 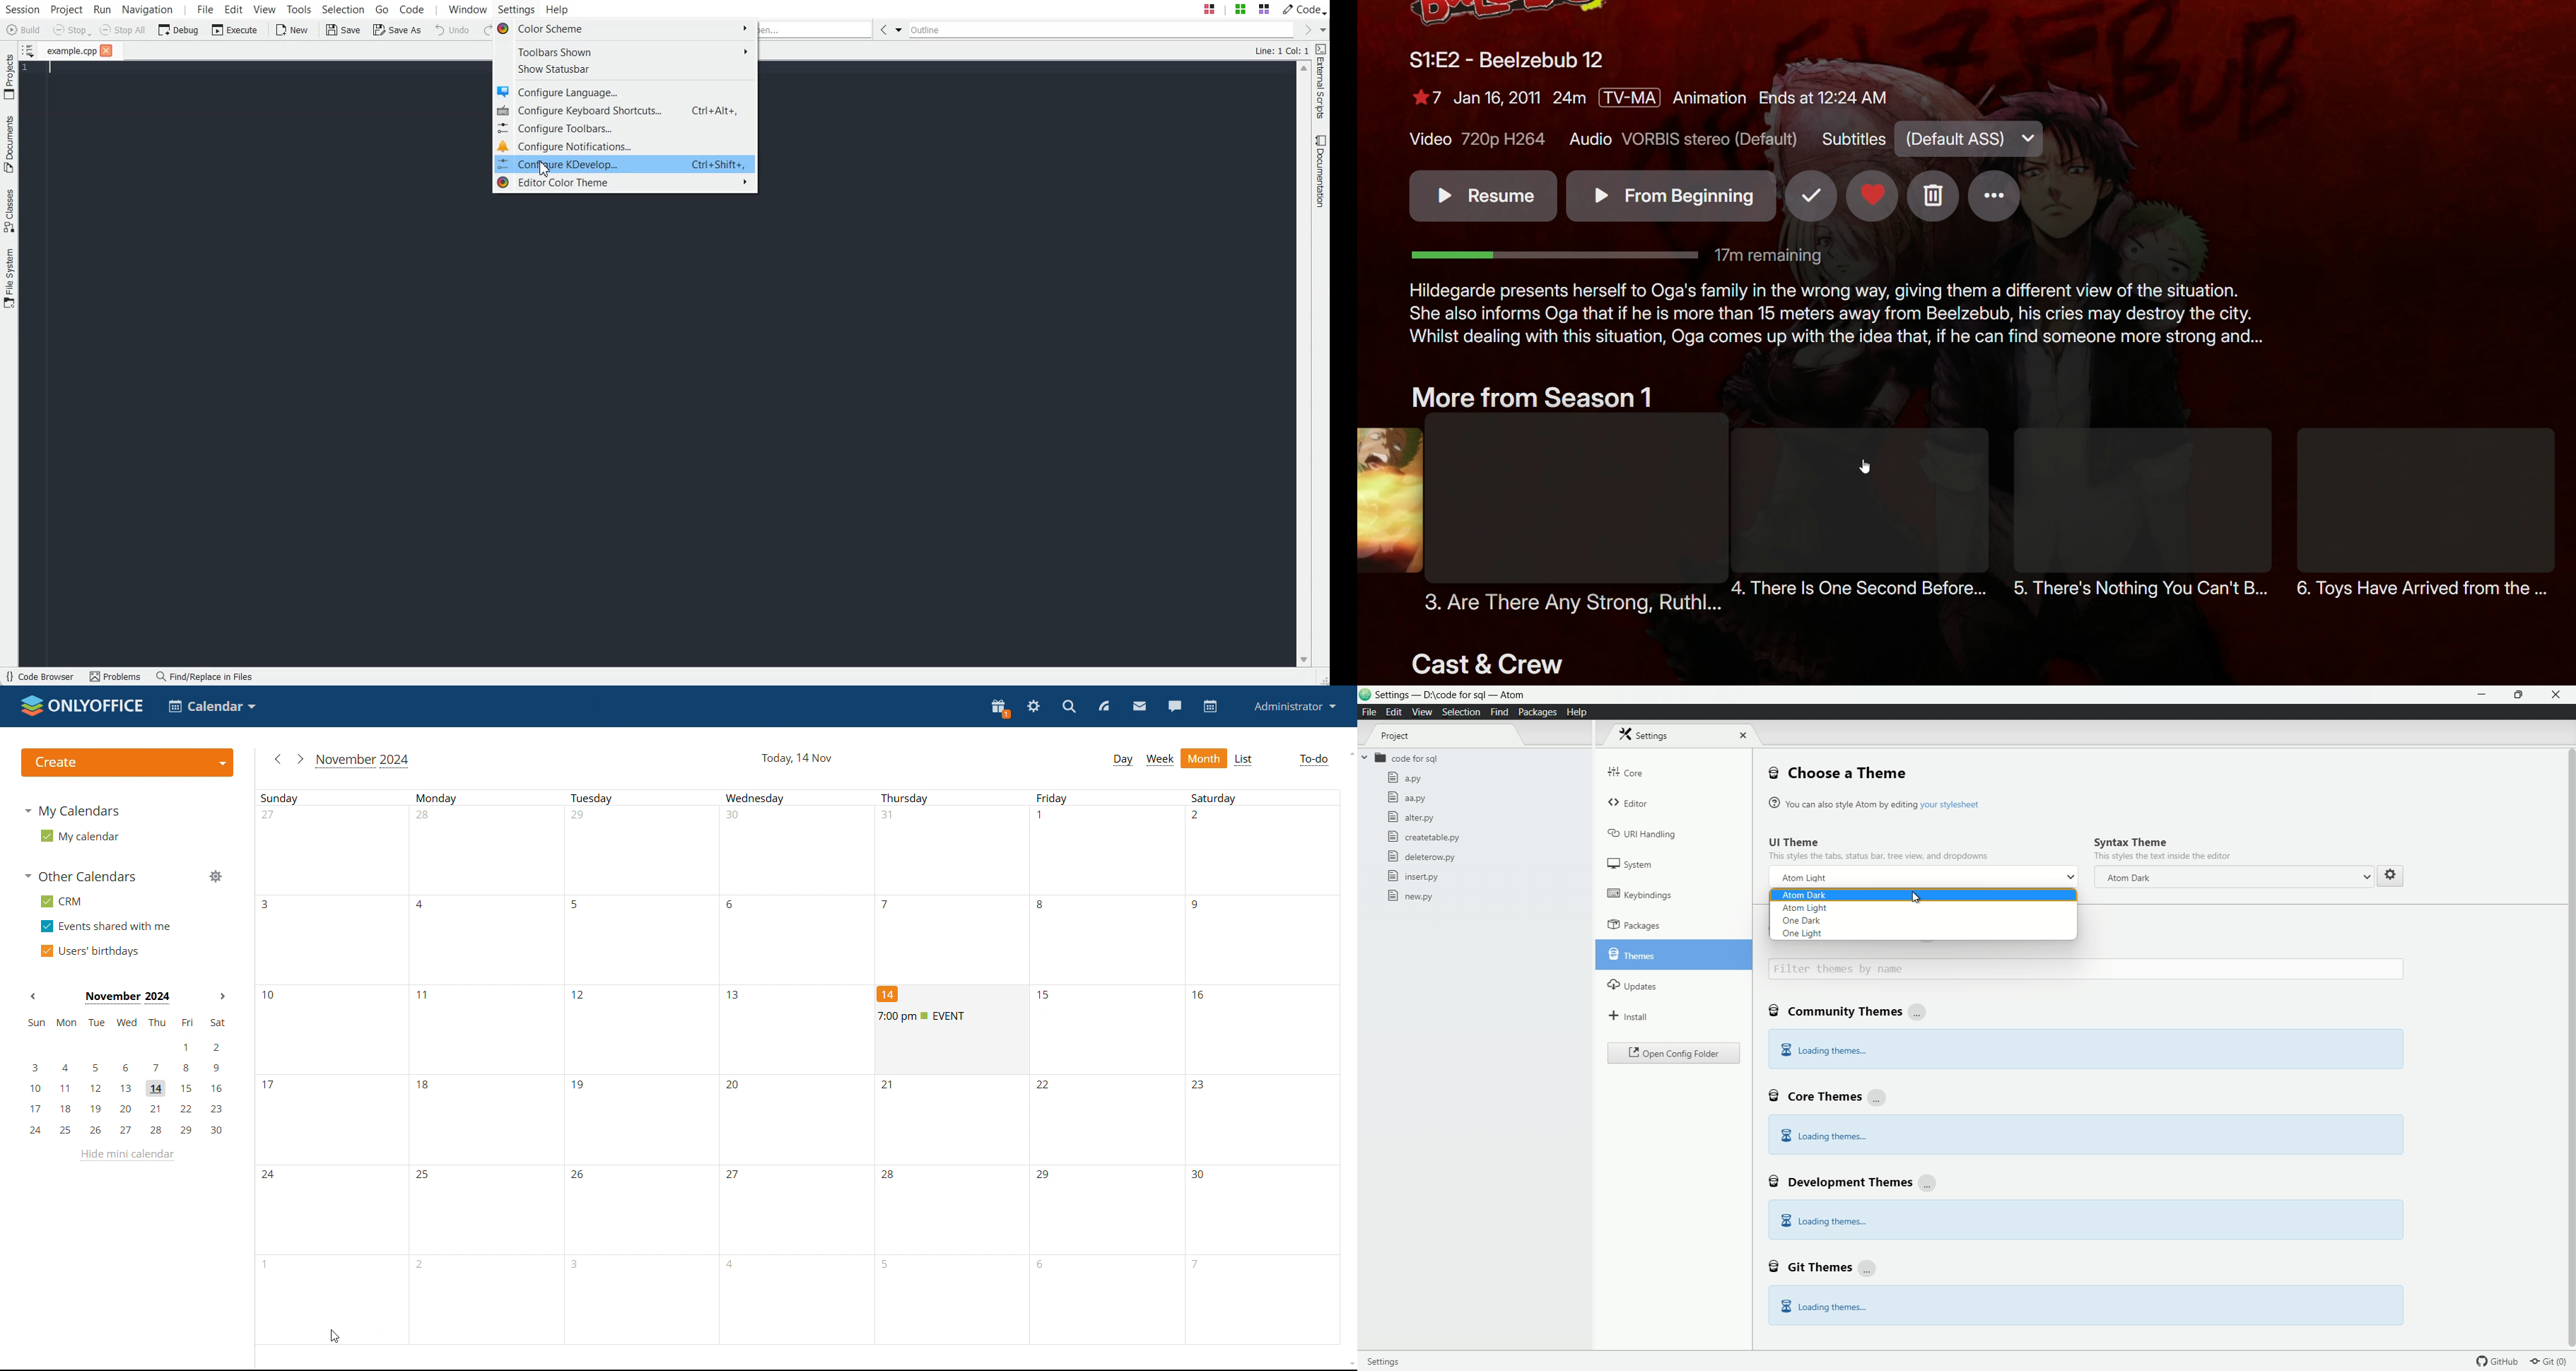 I want to click on previous month, so click(x=33, y=996).